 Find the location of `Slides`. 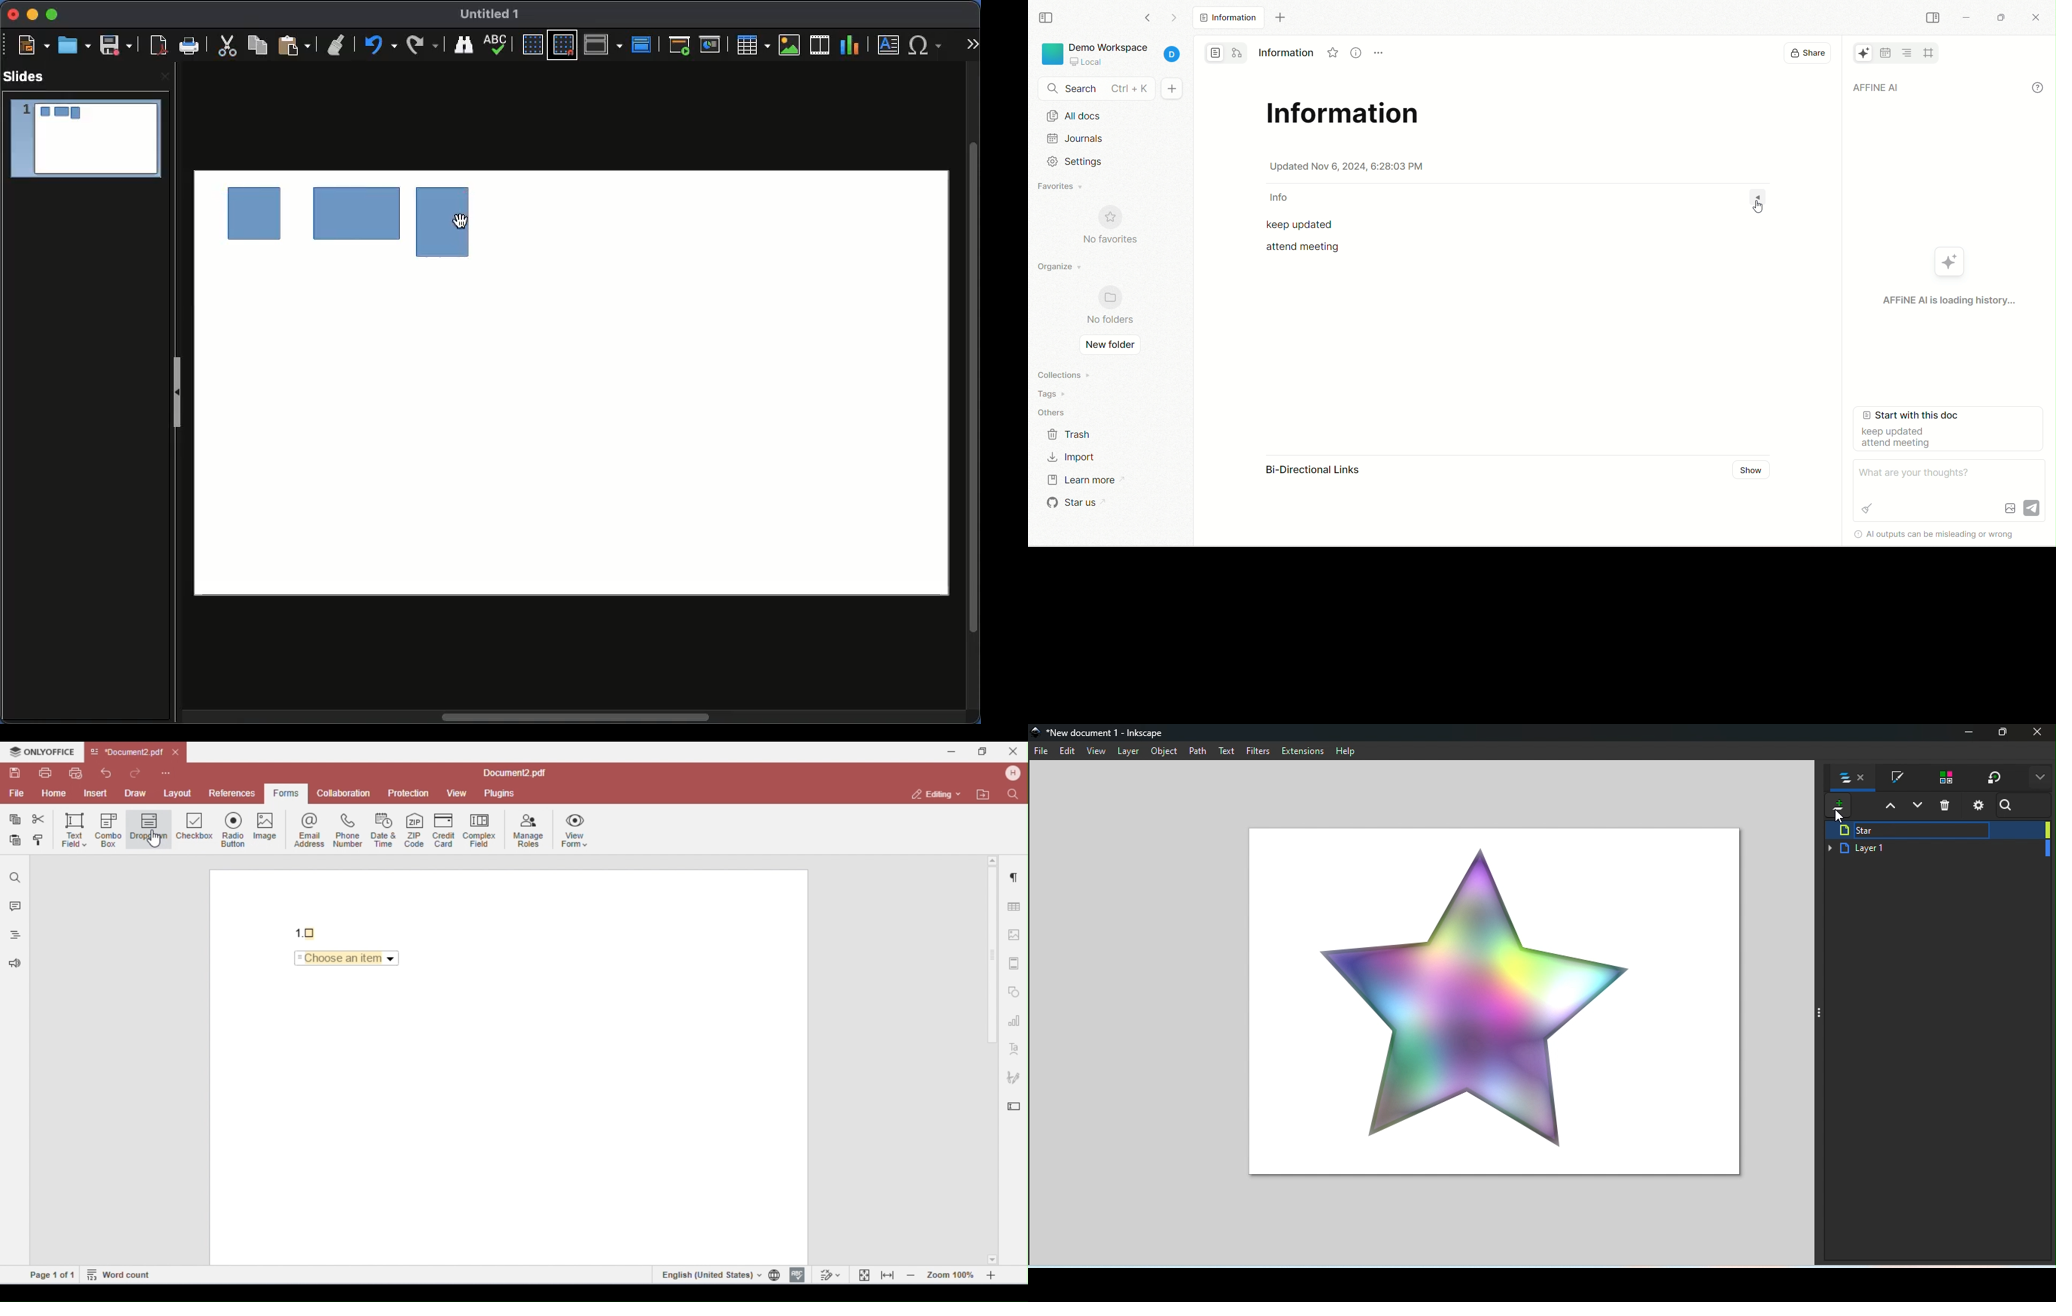

Slides is located at coordinates (26, 75).